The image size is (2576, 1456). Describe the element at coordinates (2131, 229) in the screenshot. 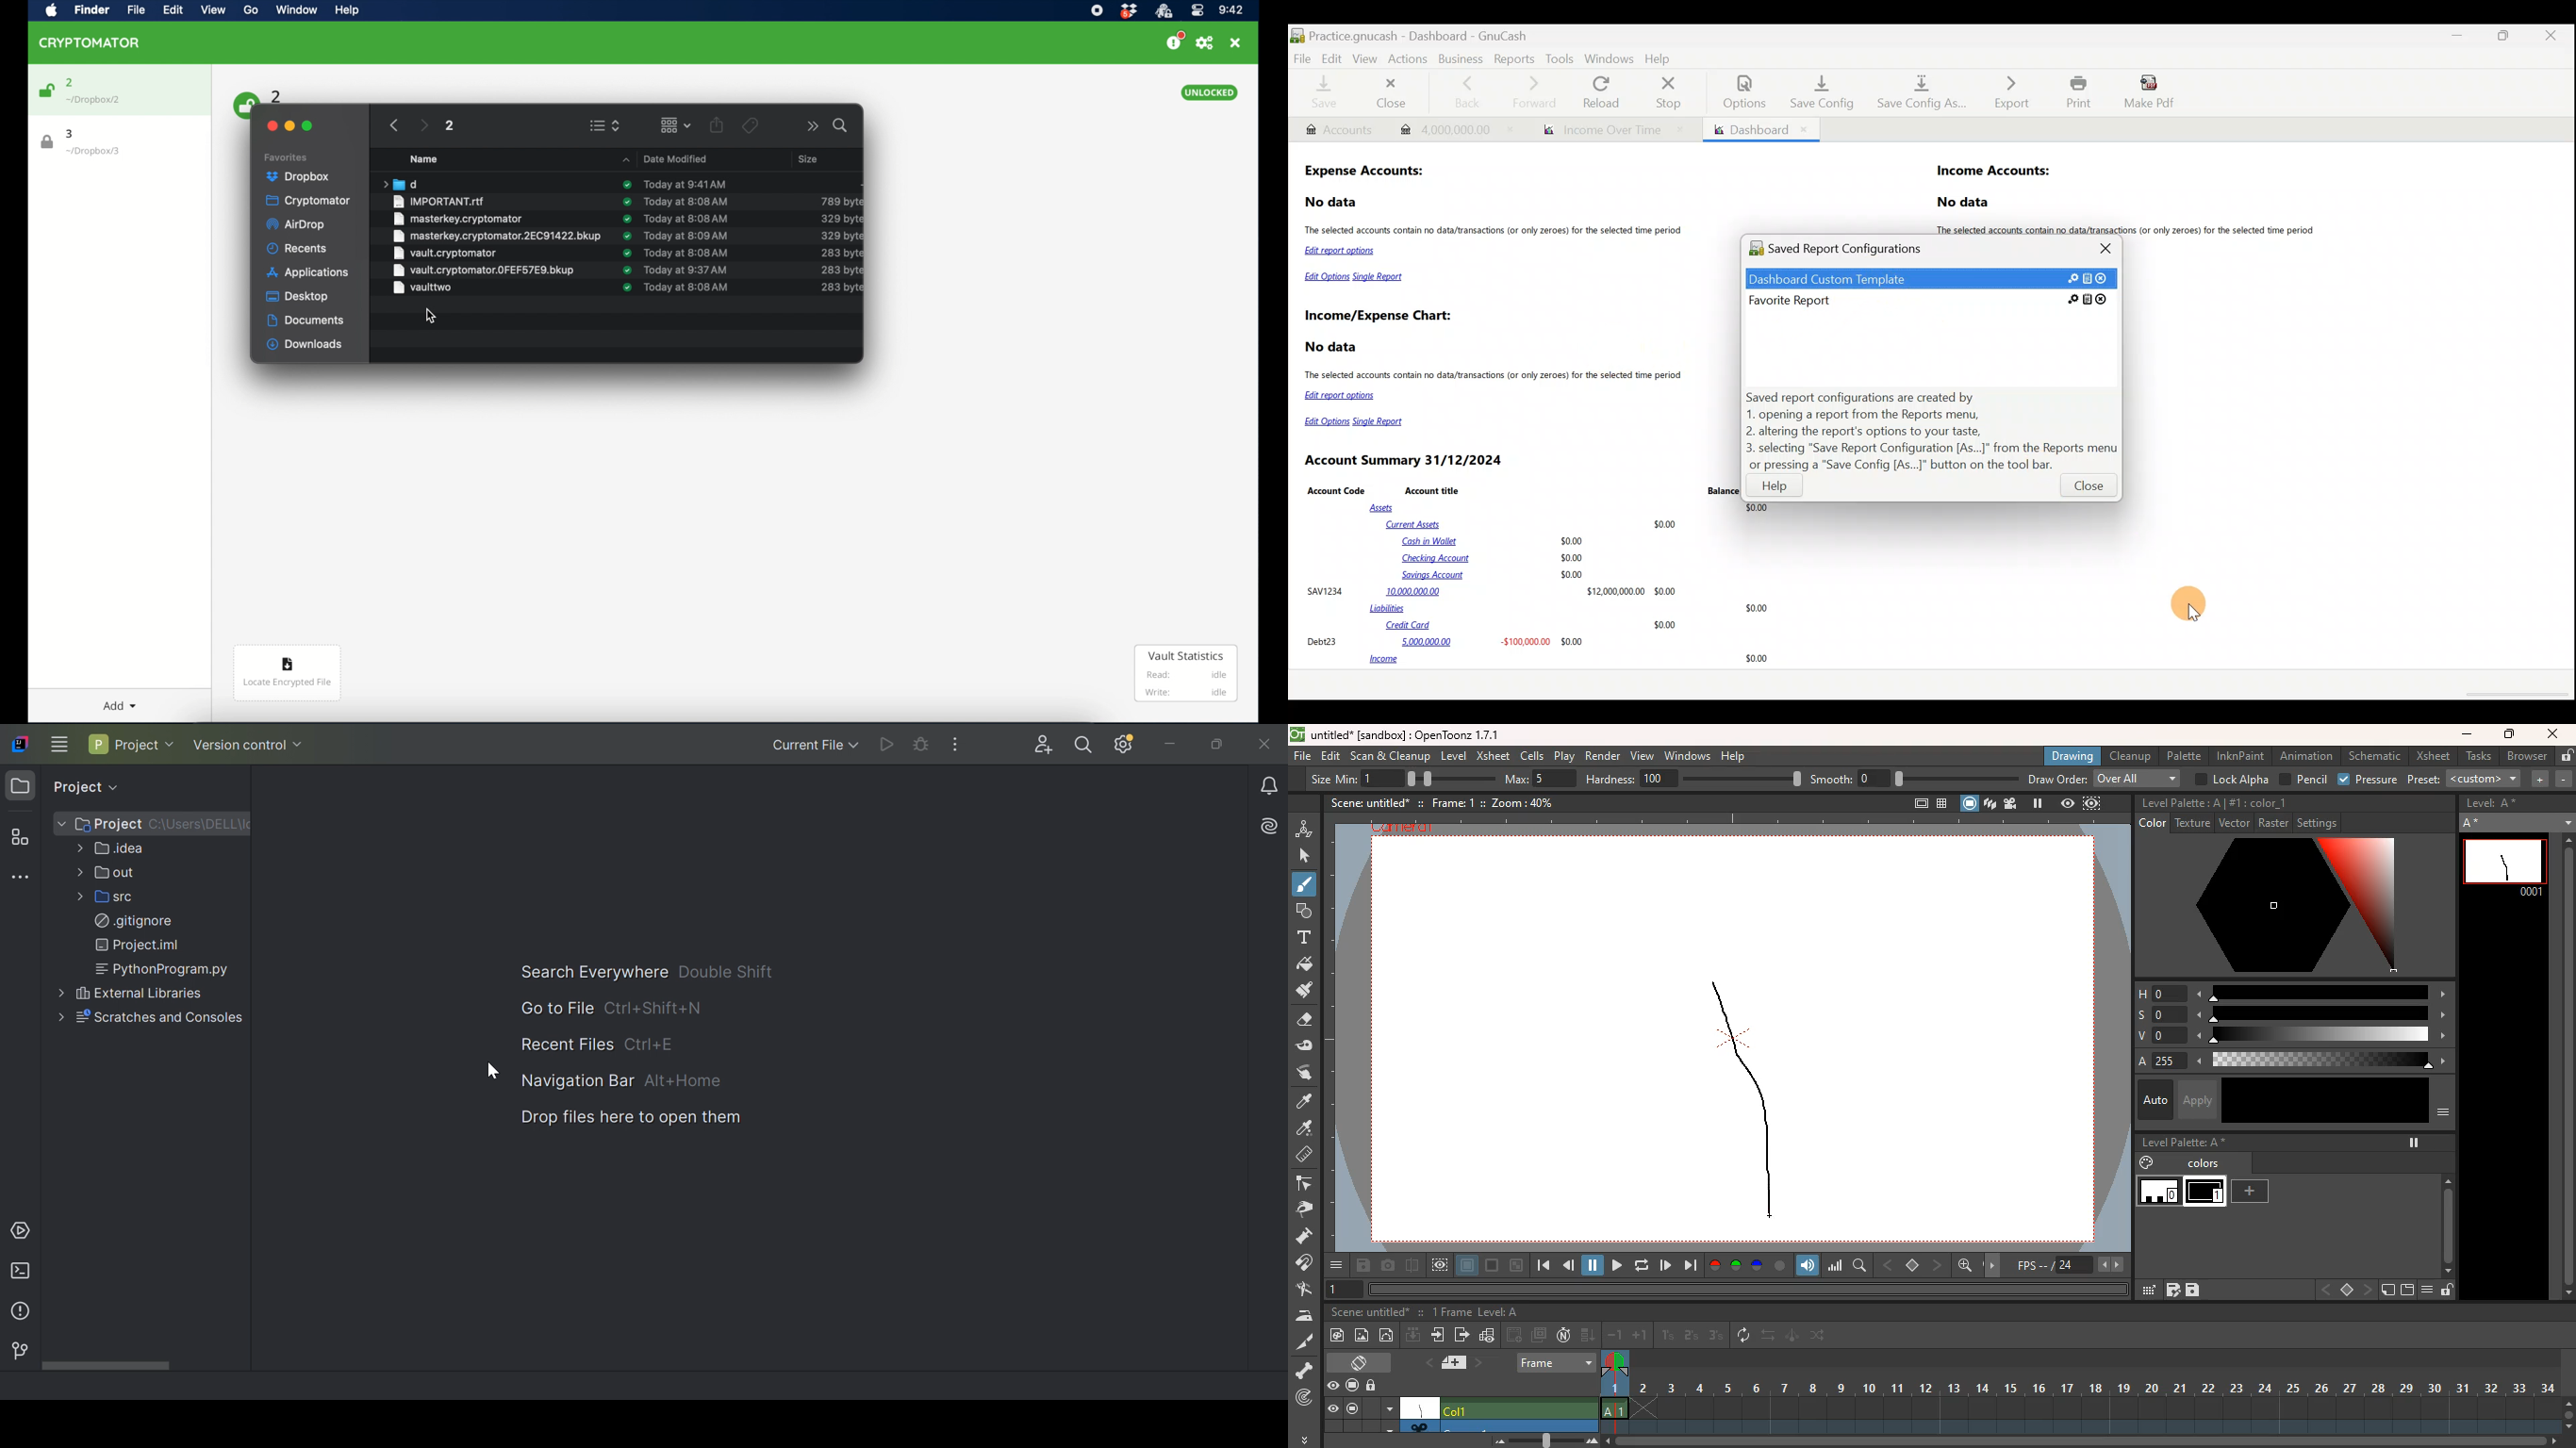

I see `The selected accounts contain no data/transactions (or only zeroes) for the selected time period` at that location.